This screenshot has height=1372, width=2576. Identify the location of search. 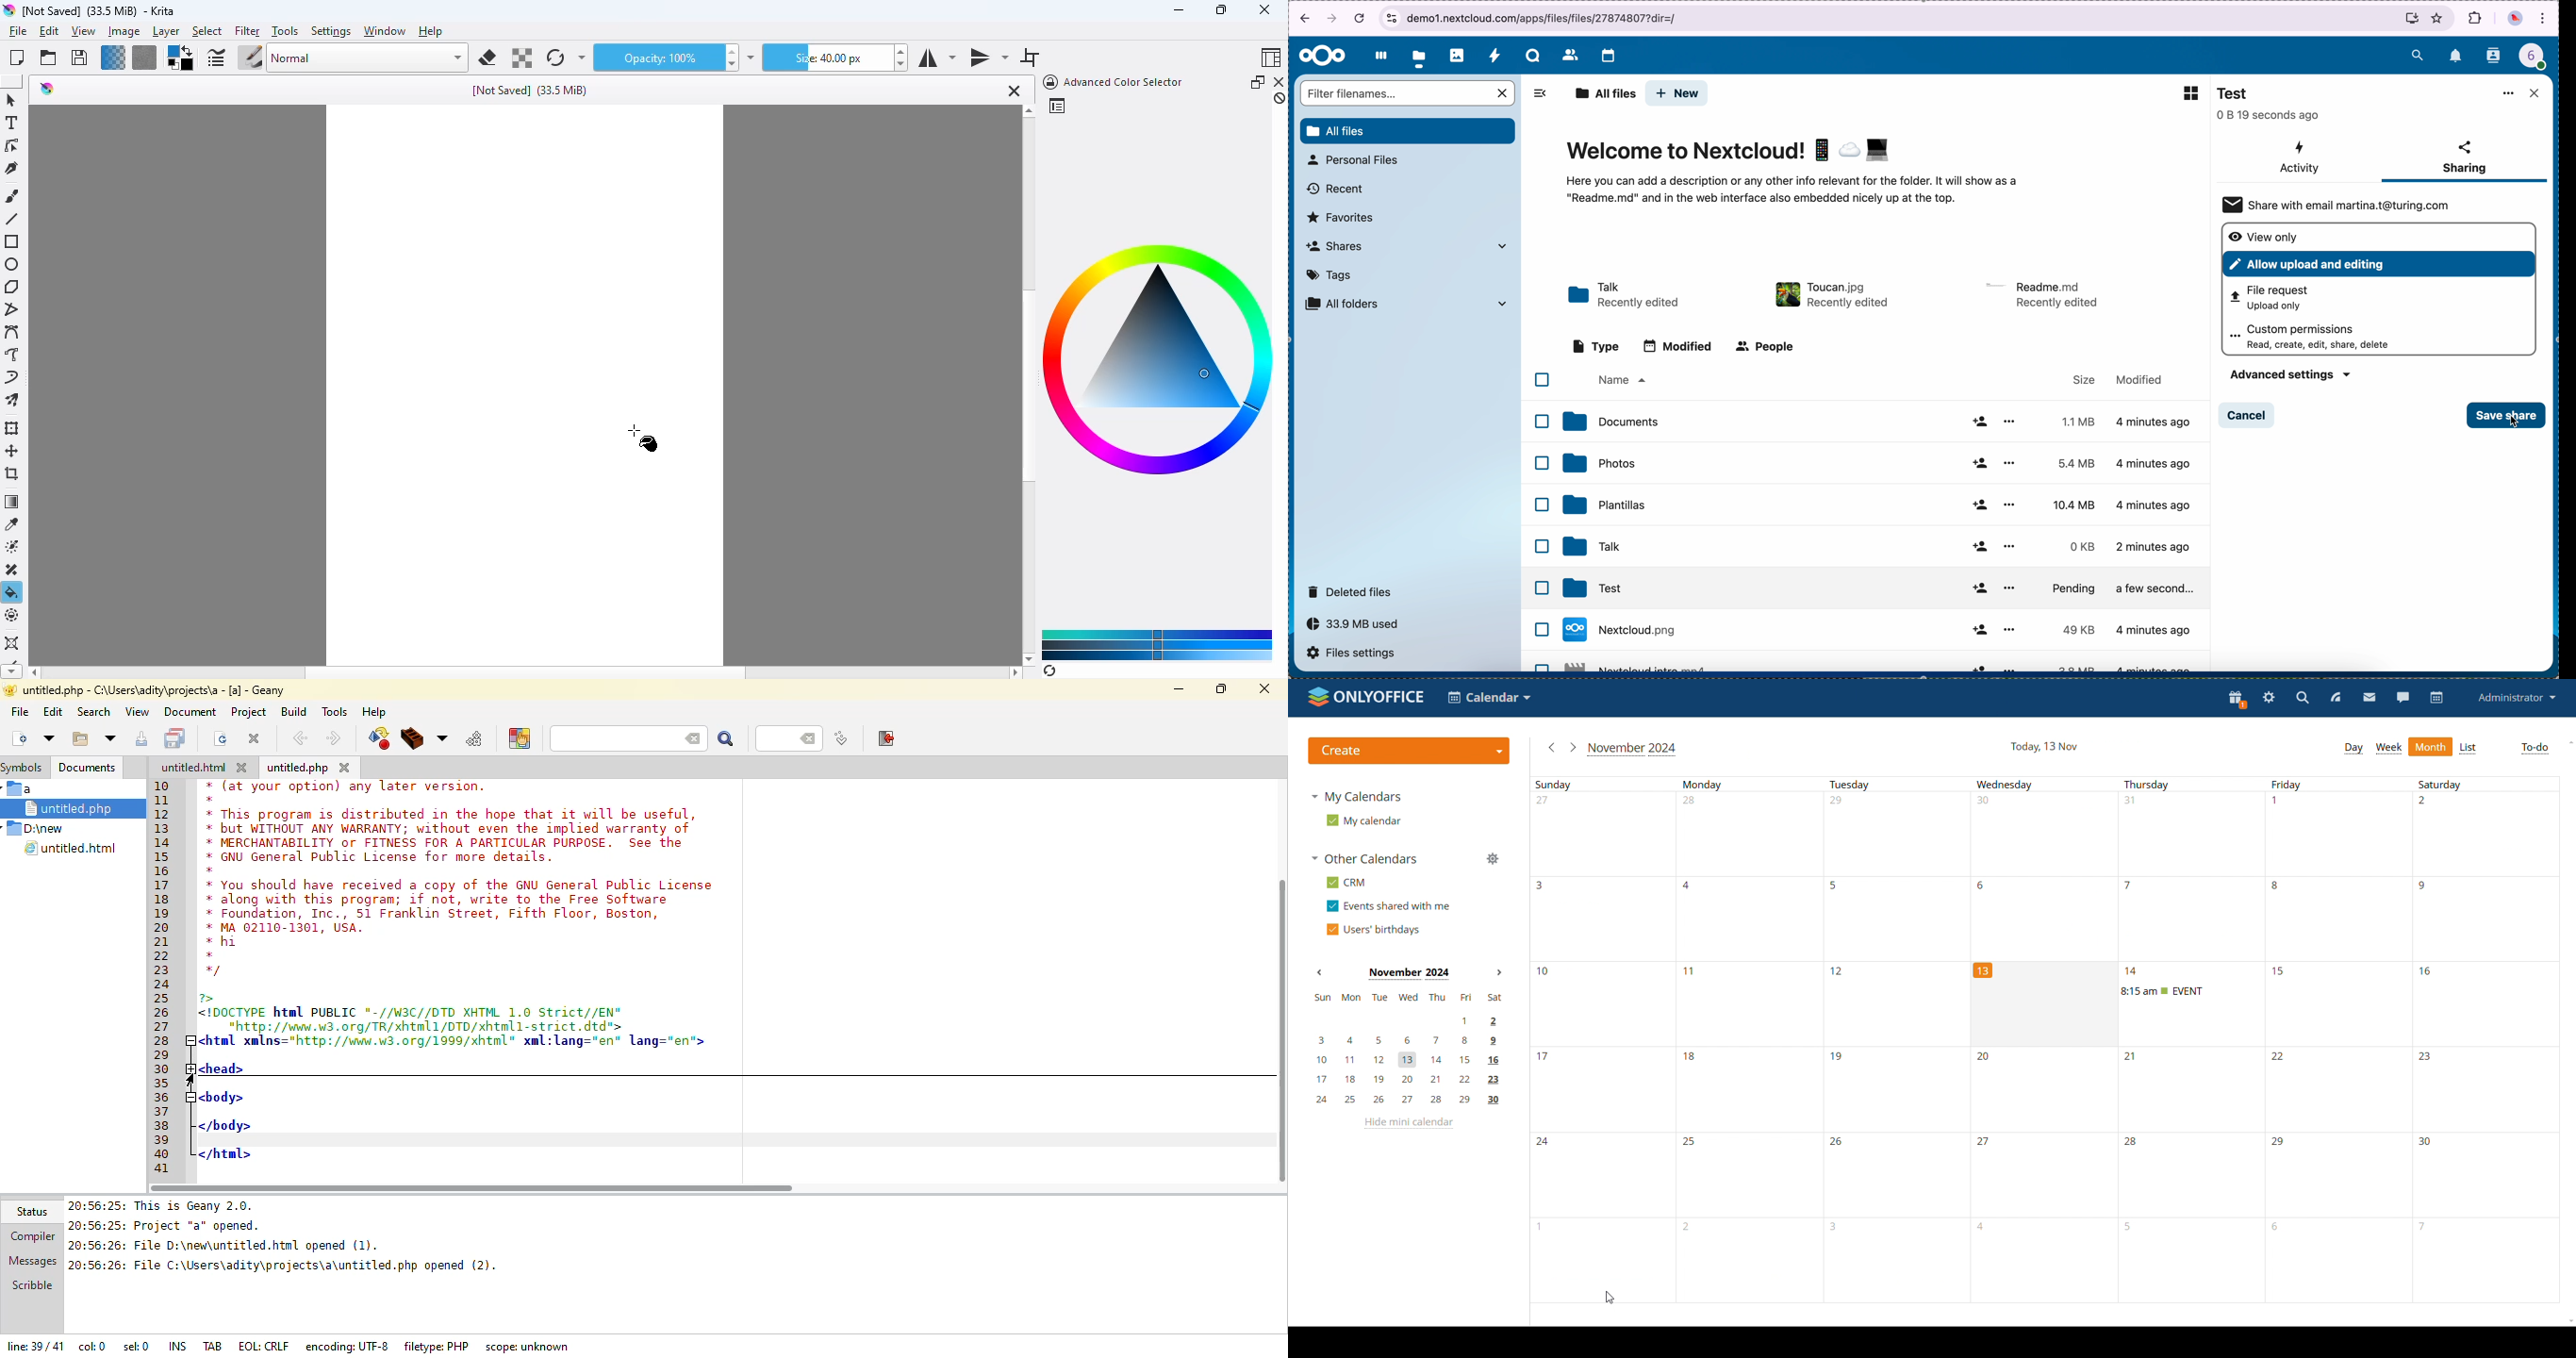
(2304, 698).